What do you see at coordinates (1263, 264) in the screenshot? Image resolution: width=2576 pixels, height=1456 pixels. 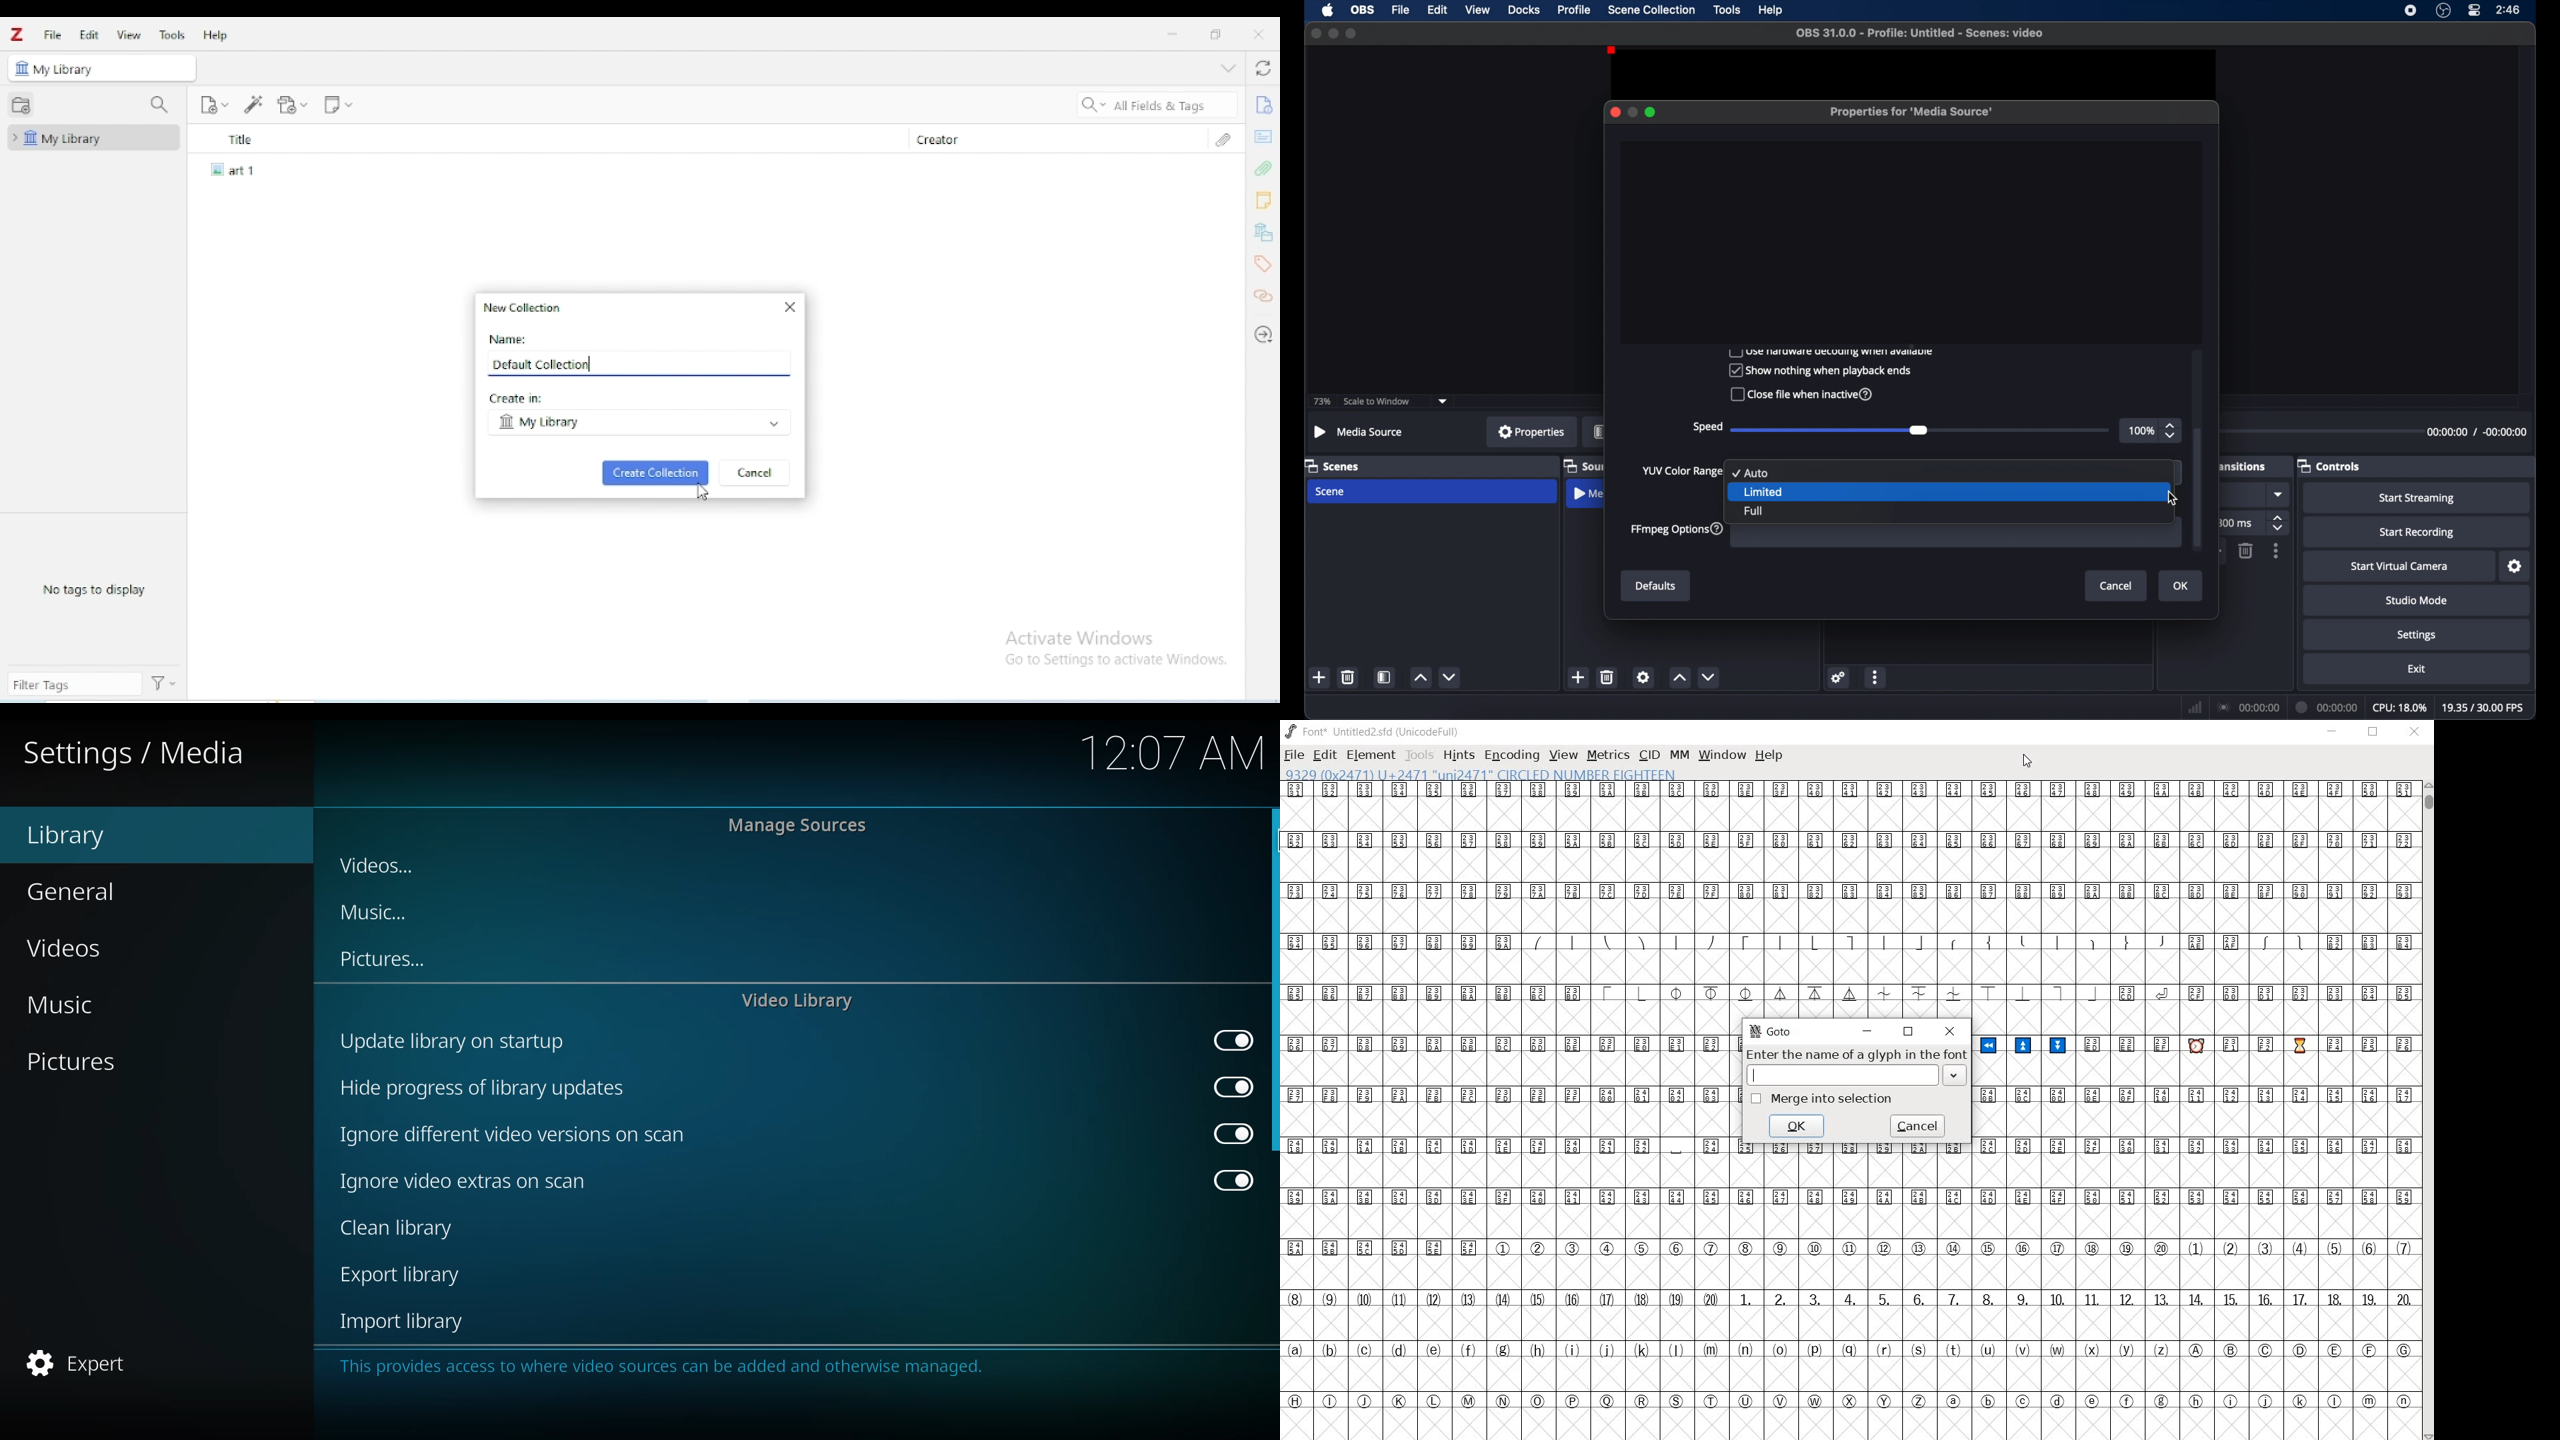 I see `tags` at bounding box center [1263, 264].